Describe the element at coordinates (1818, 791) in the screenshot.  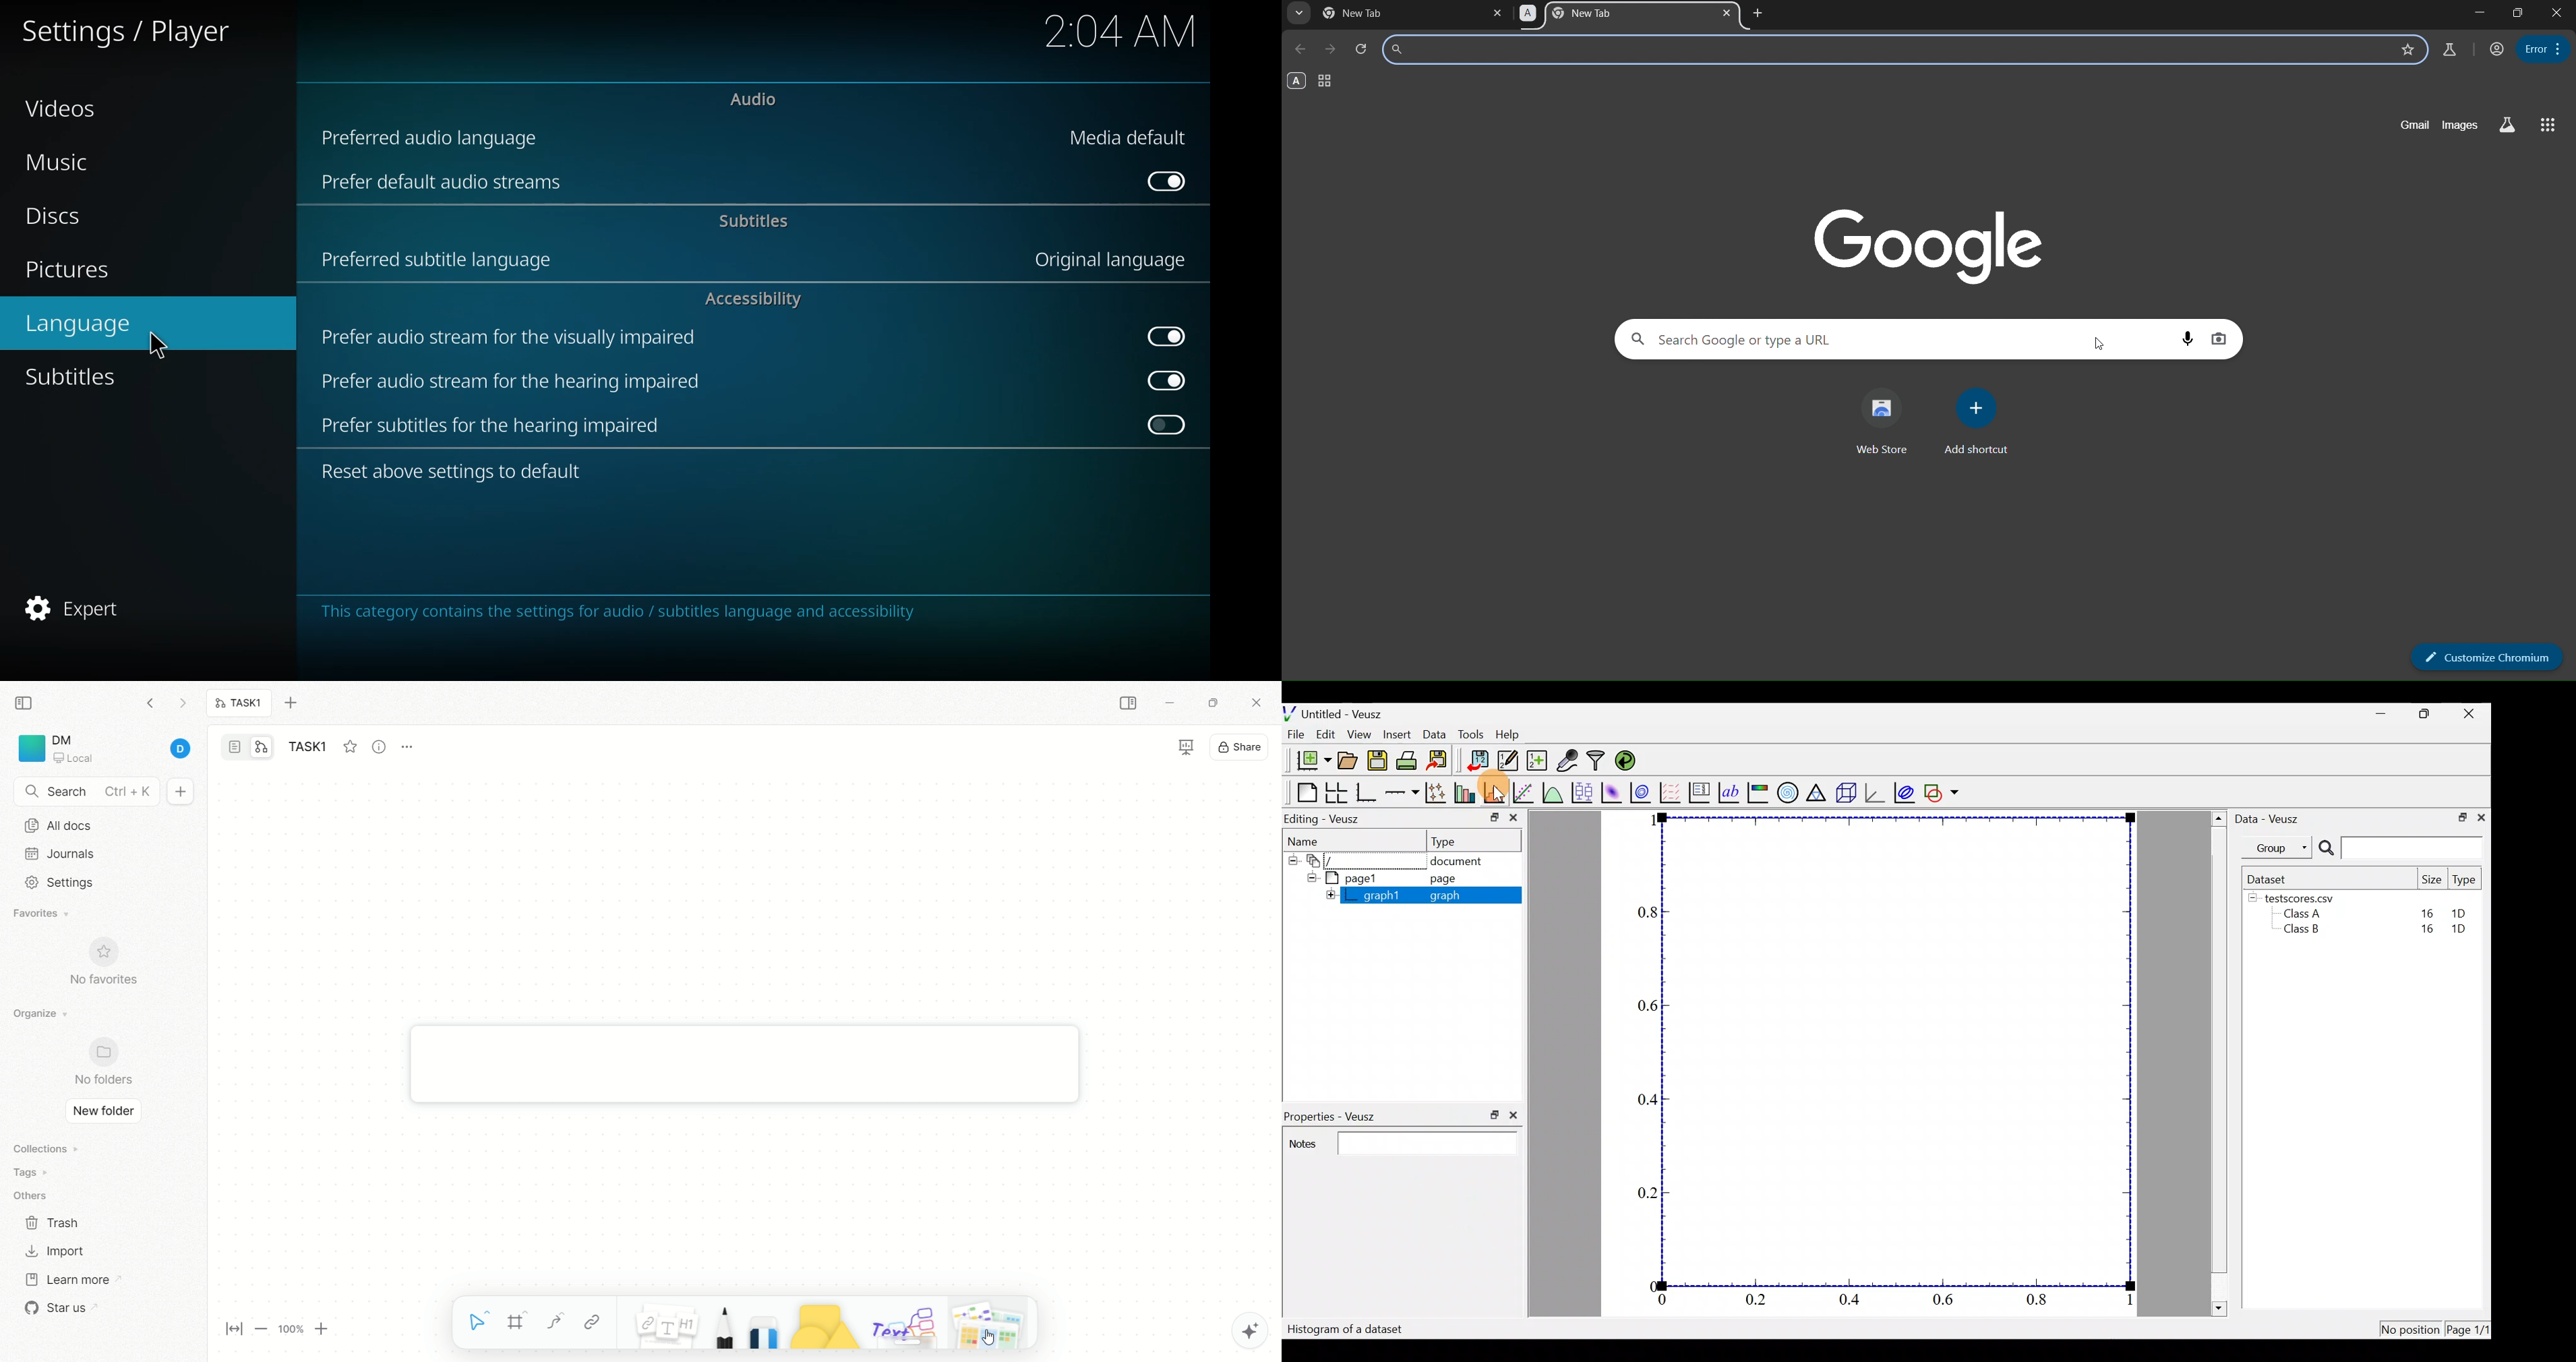
I see `Ternary graph` at that location.